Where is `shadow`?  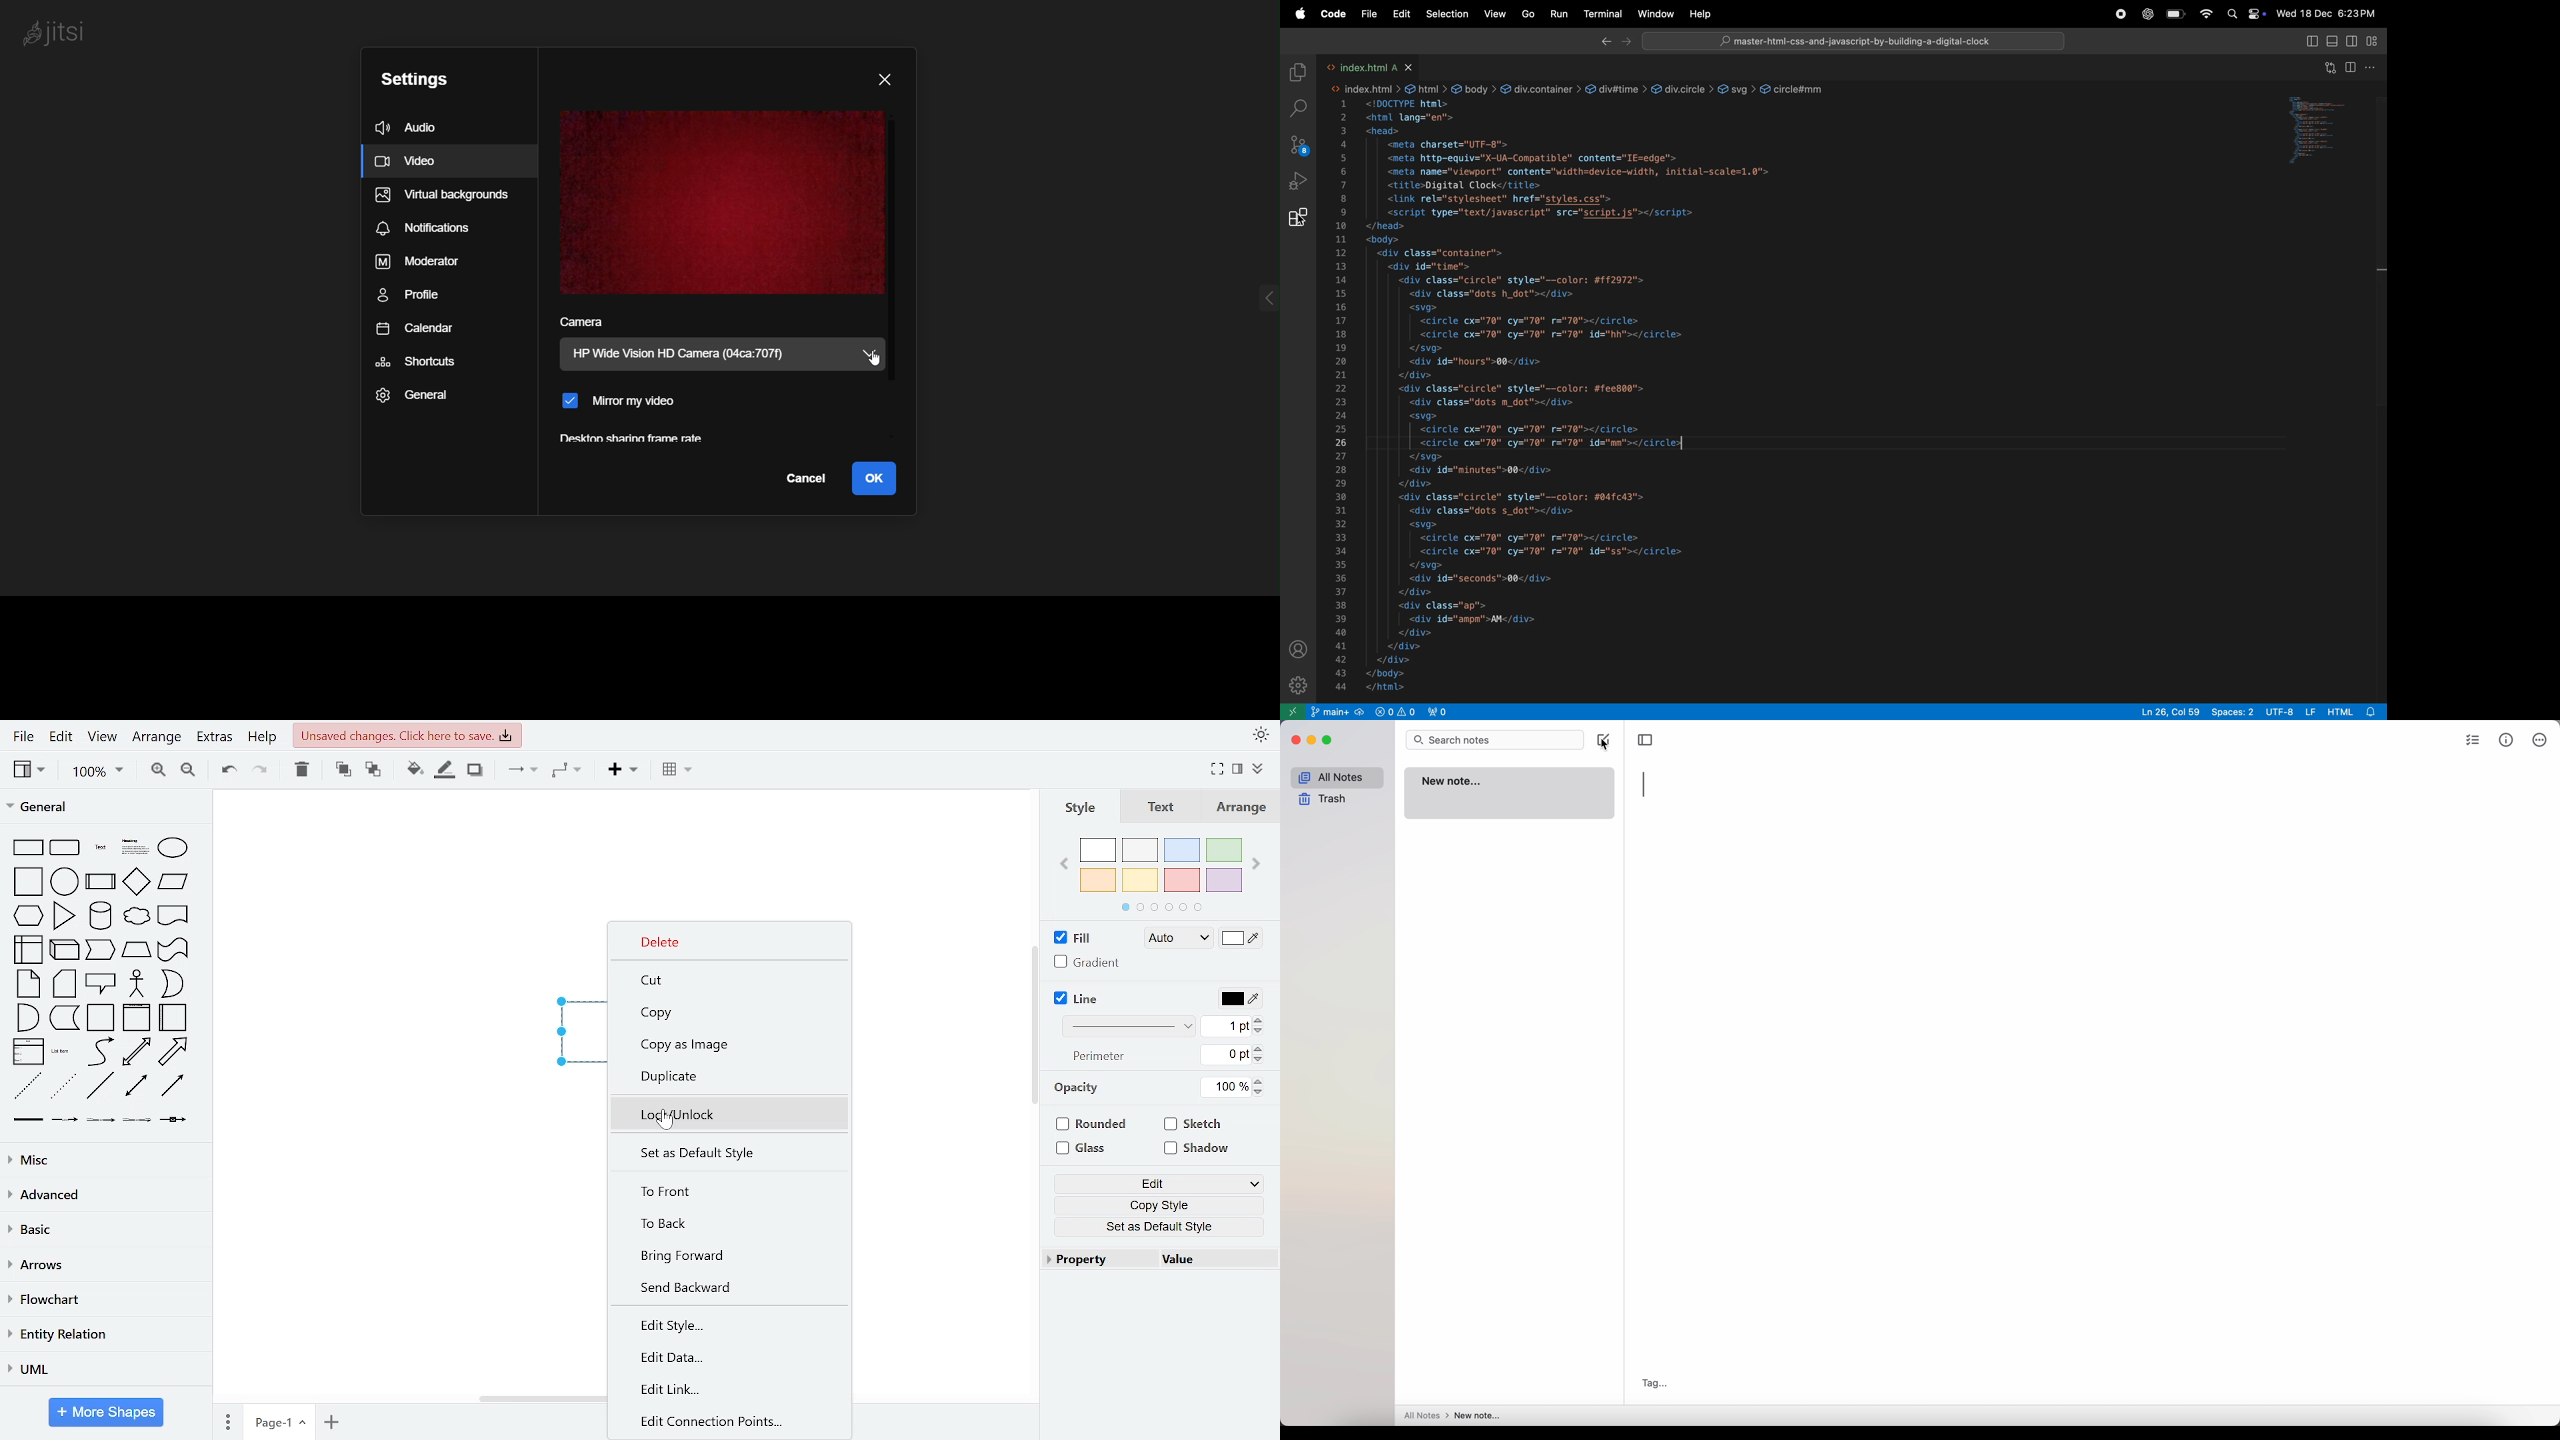 shadow is located at coordinates (476, 771).